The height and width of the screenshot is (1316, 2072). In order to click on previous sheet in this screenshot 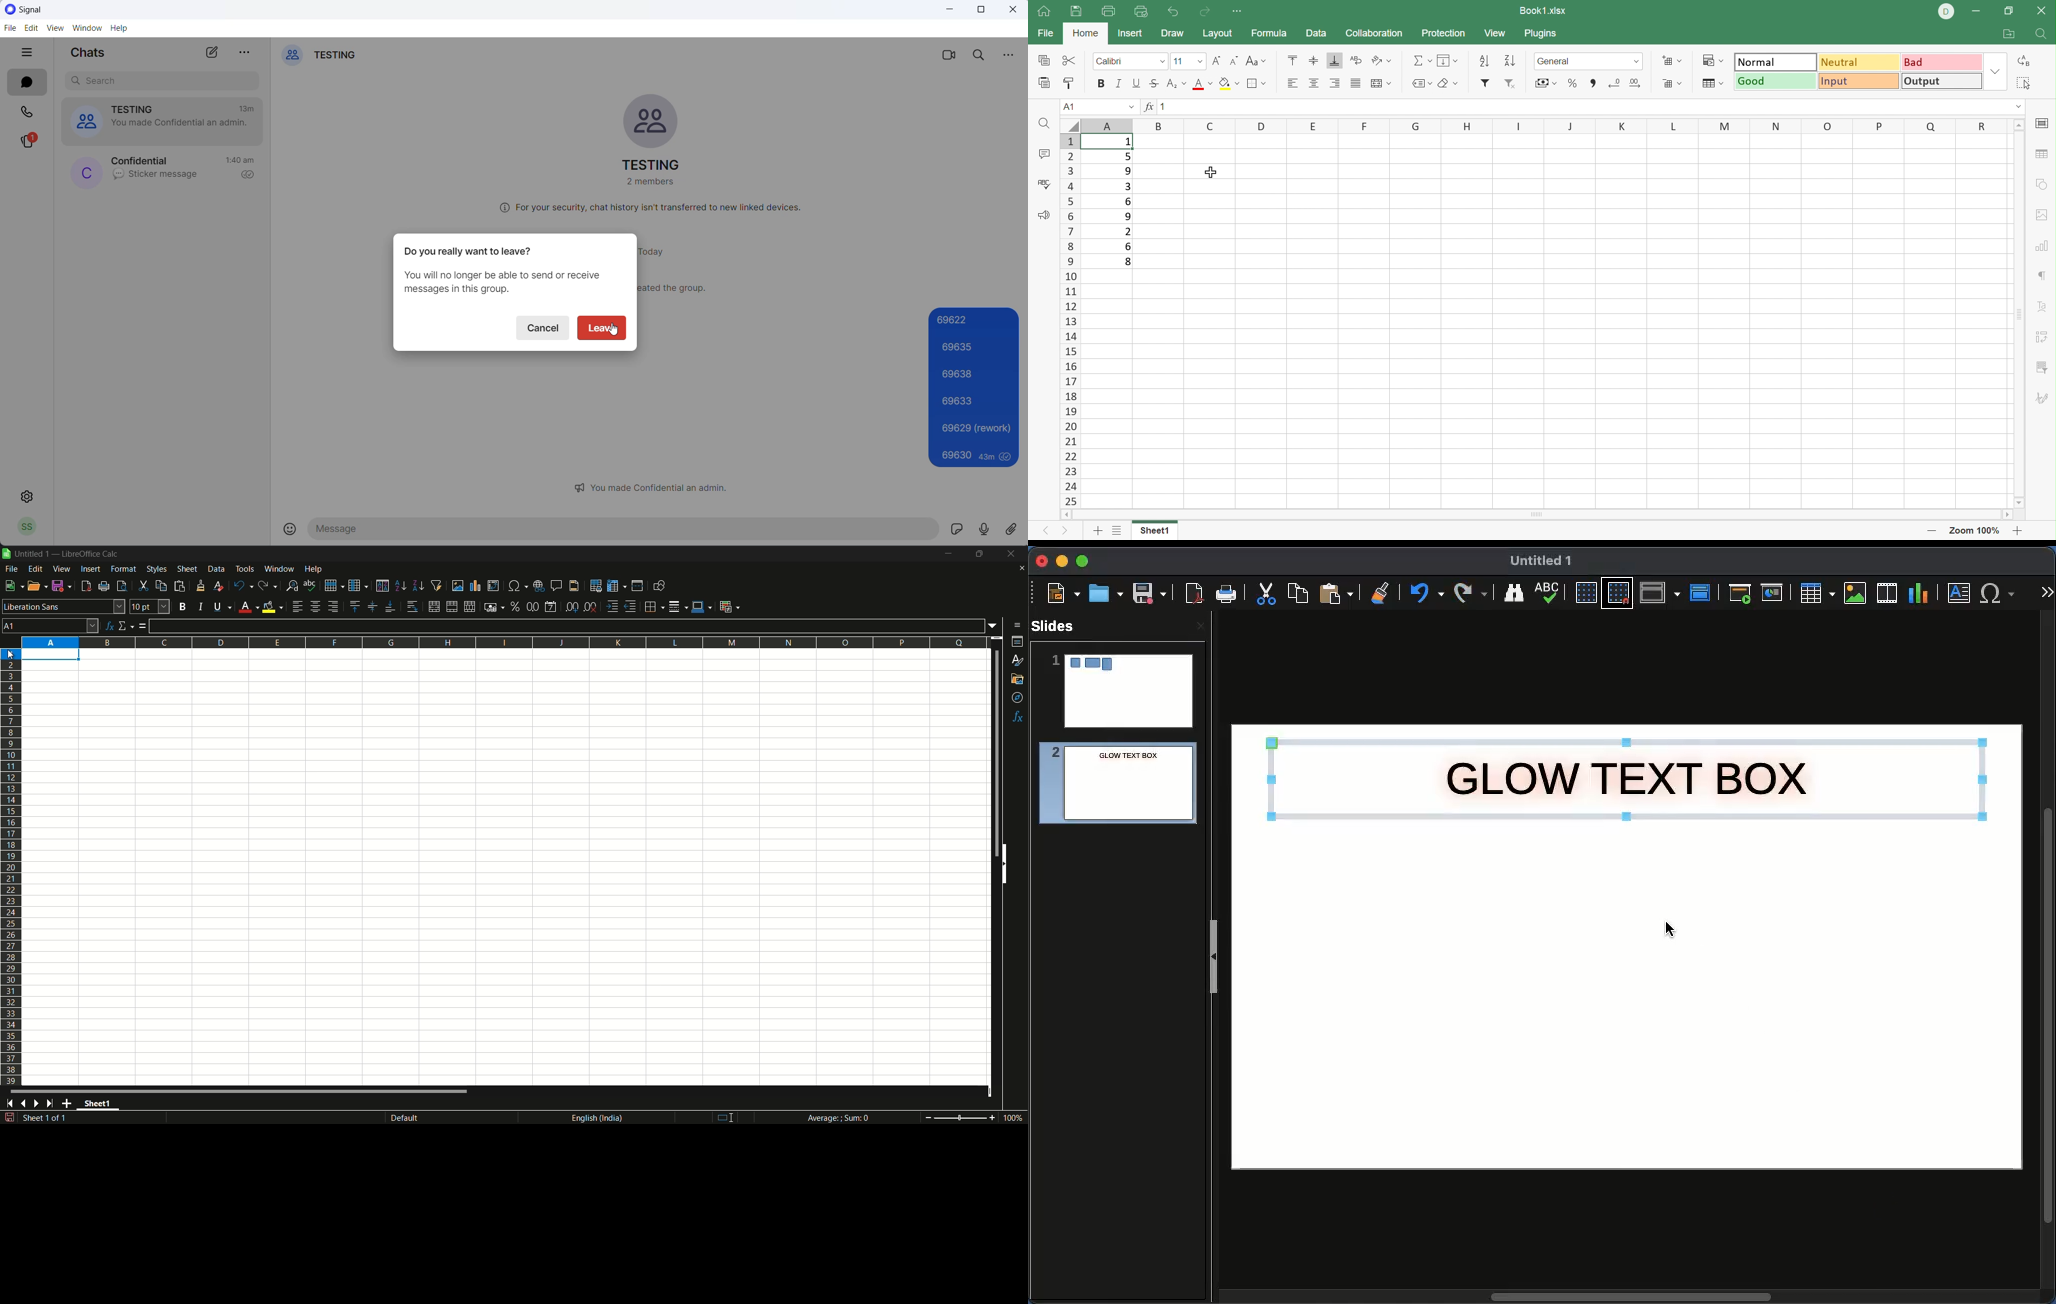, I will do `click(22, 1104)`.